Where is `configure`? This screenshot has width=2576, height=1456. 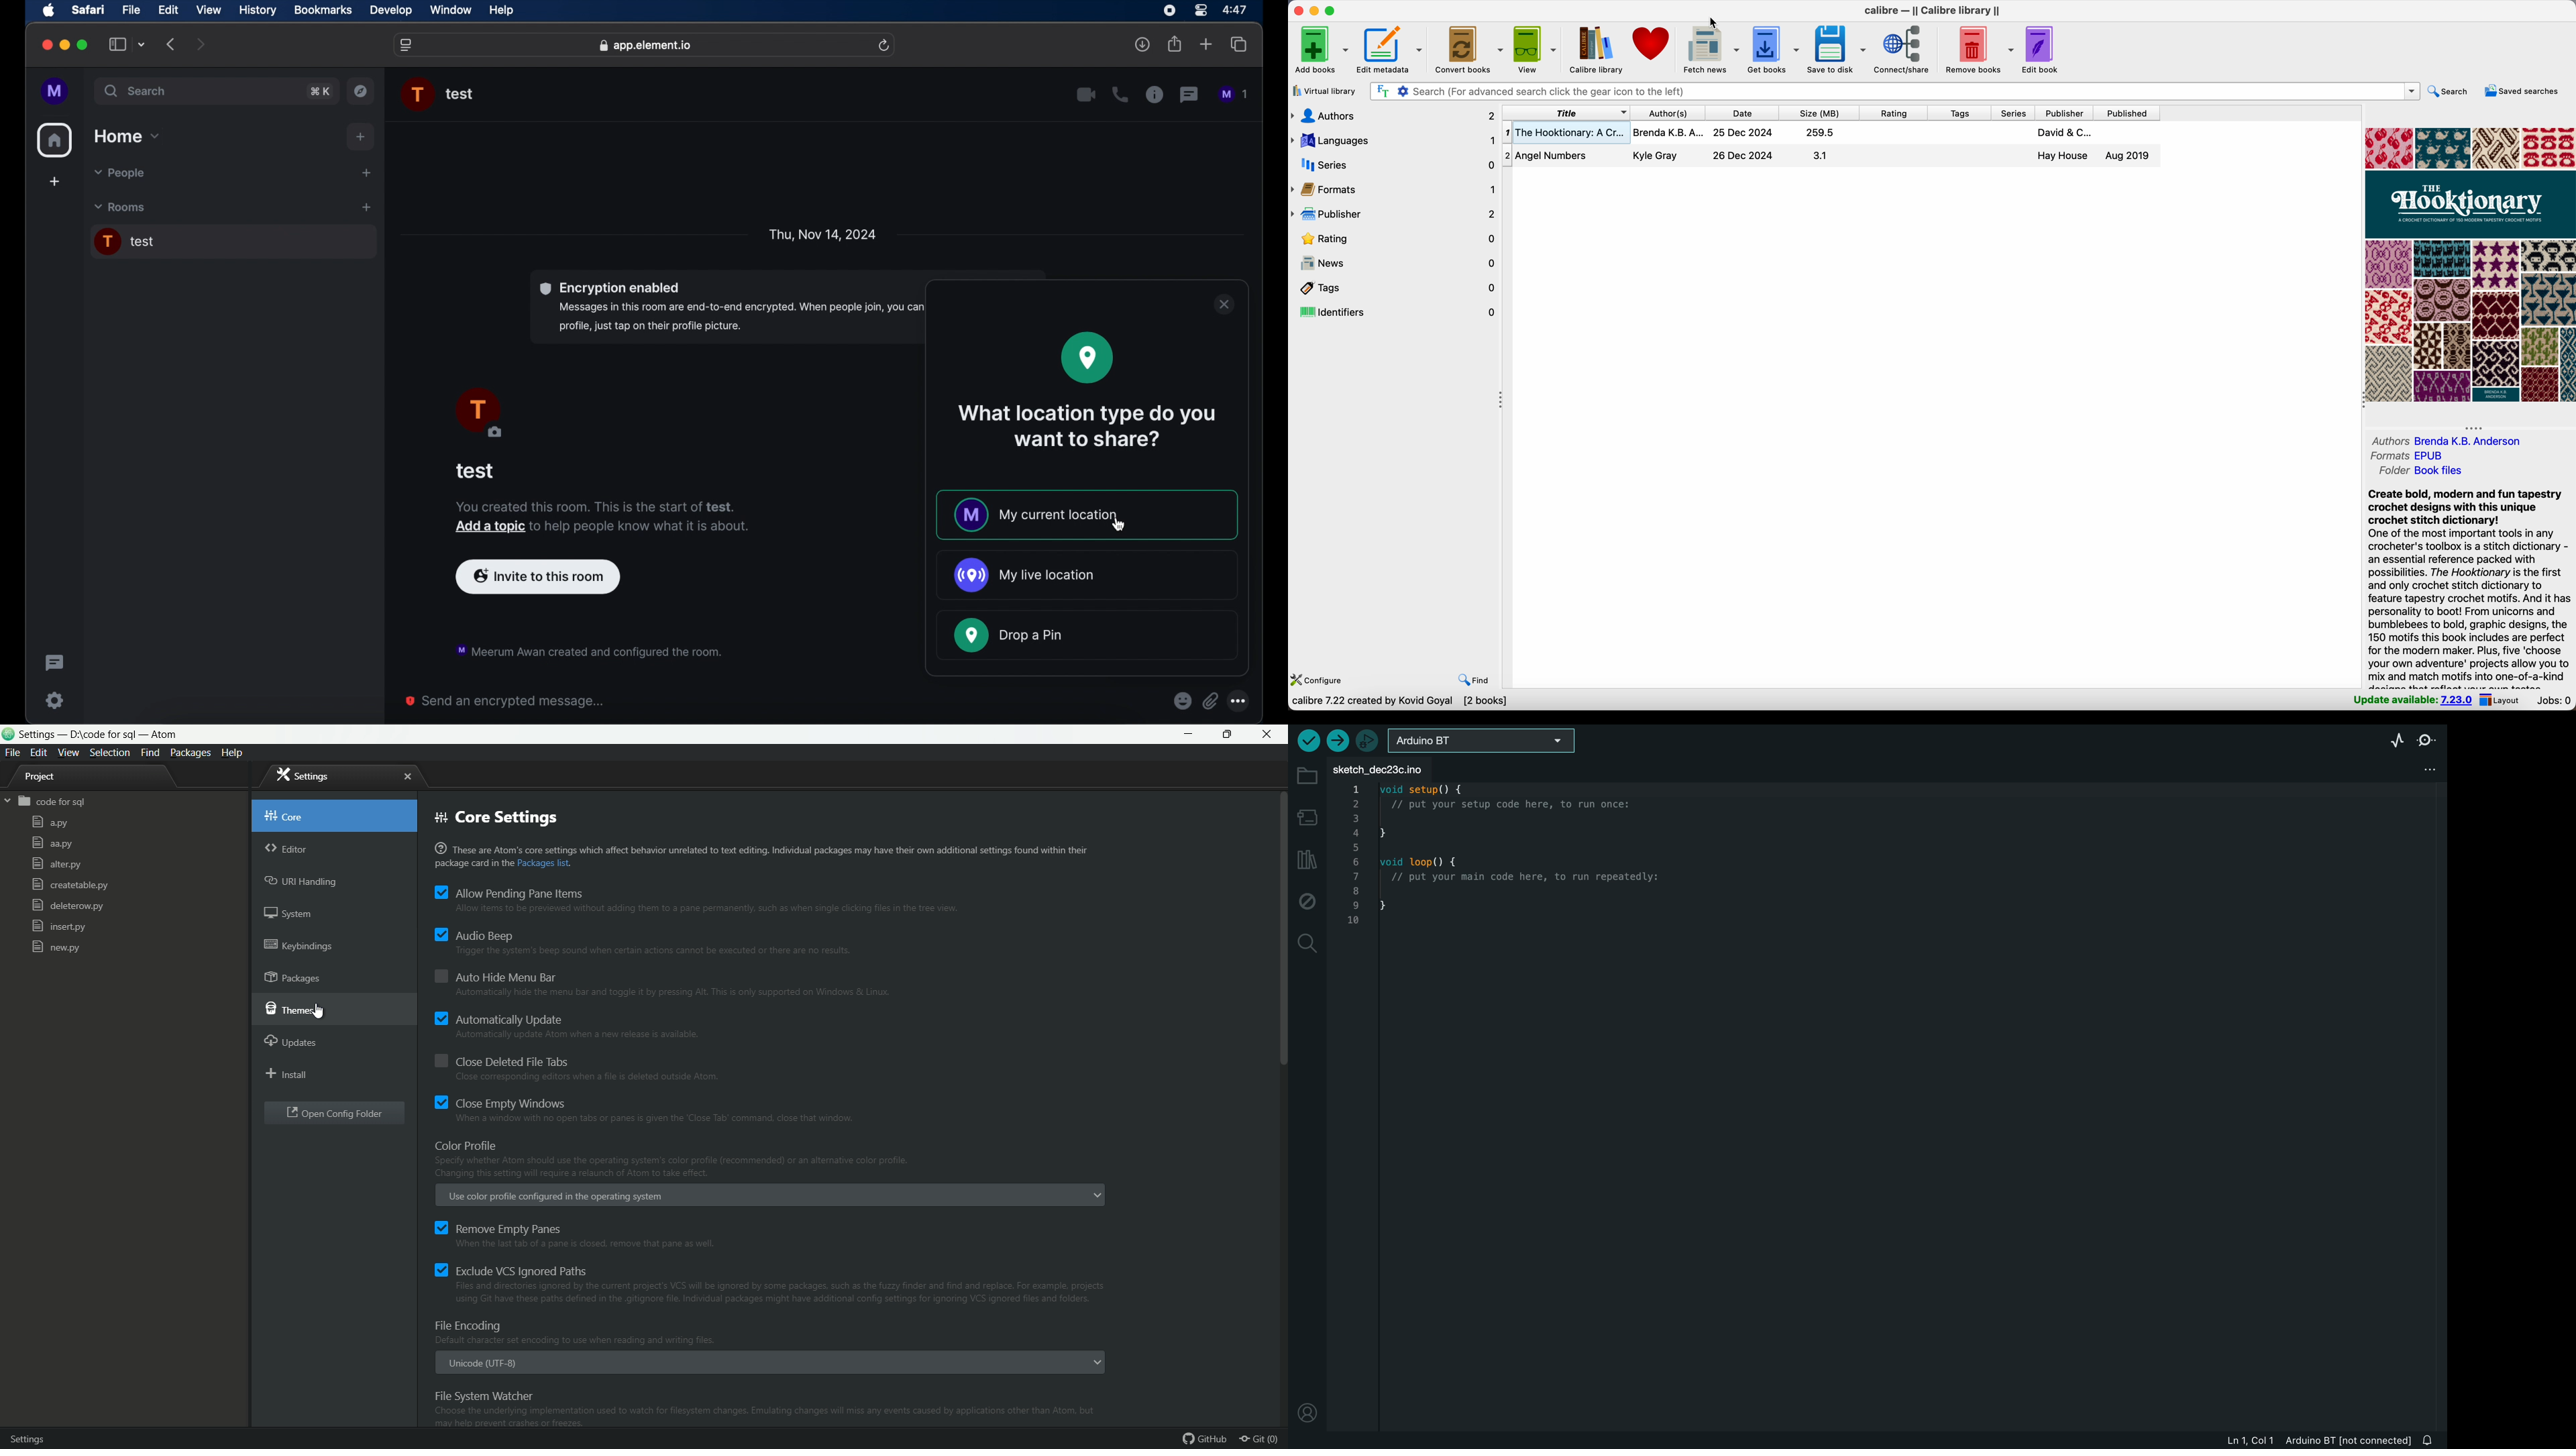 configure is located at coordinates (1316, 681).